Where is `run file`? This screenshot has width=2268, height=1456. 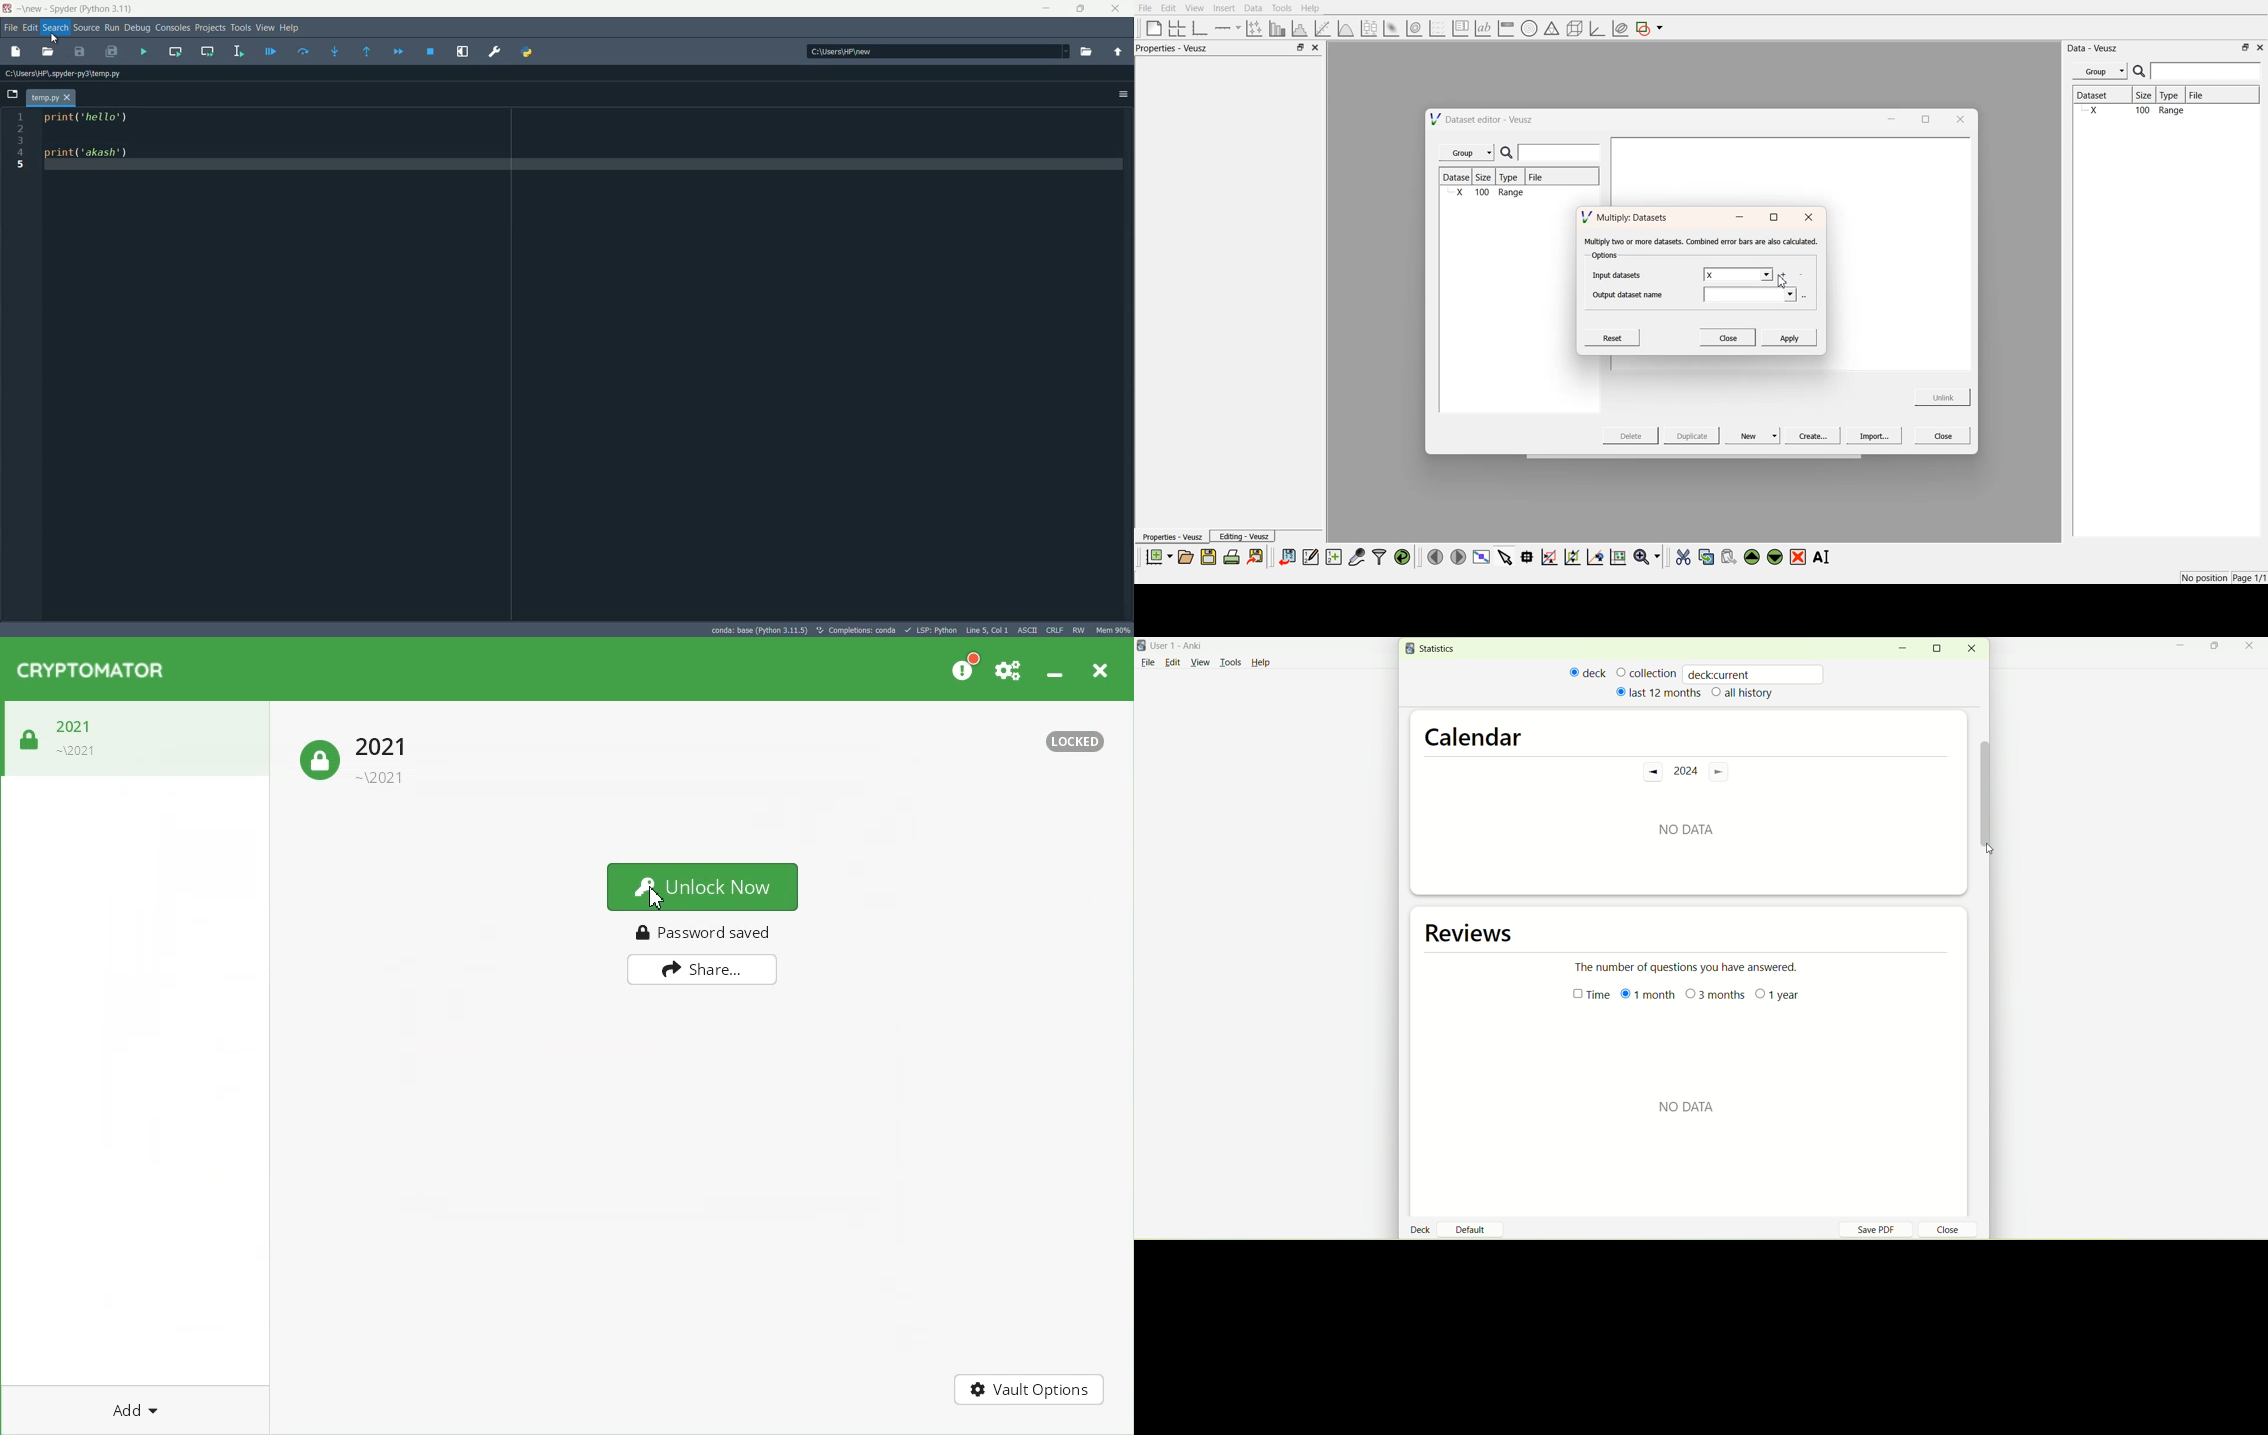
run file is located at coordinates (143, 53).